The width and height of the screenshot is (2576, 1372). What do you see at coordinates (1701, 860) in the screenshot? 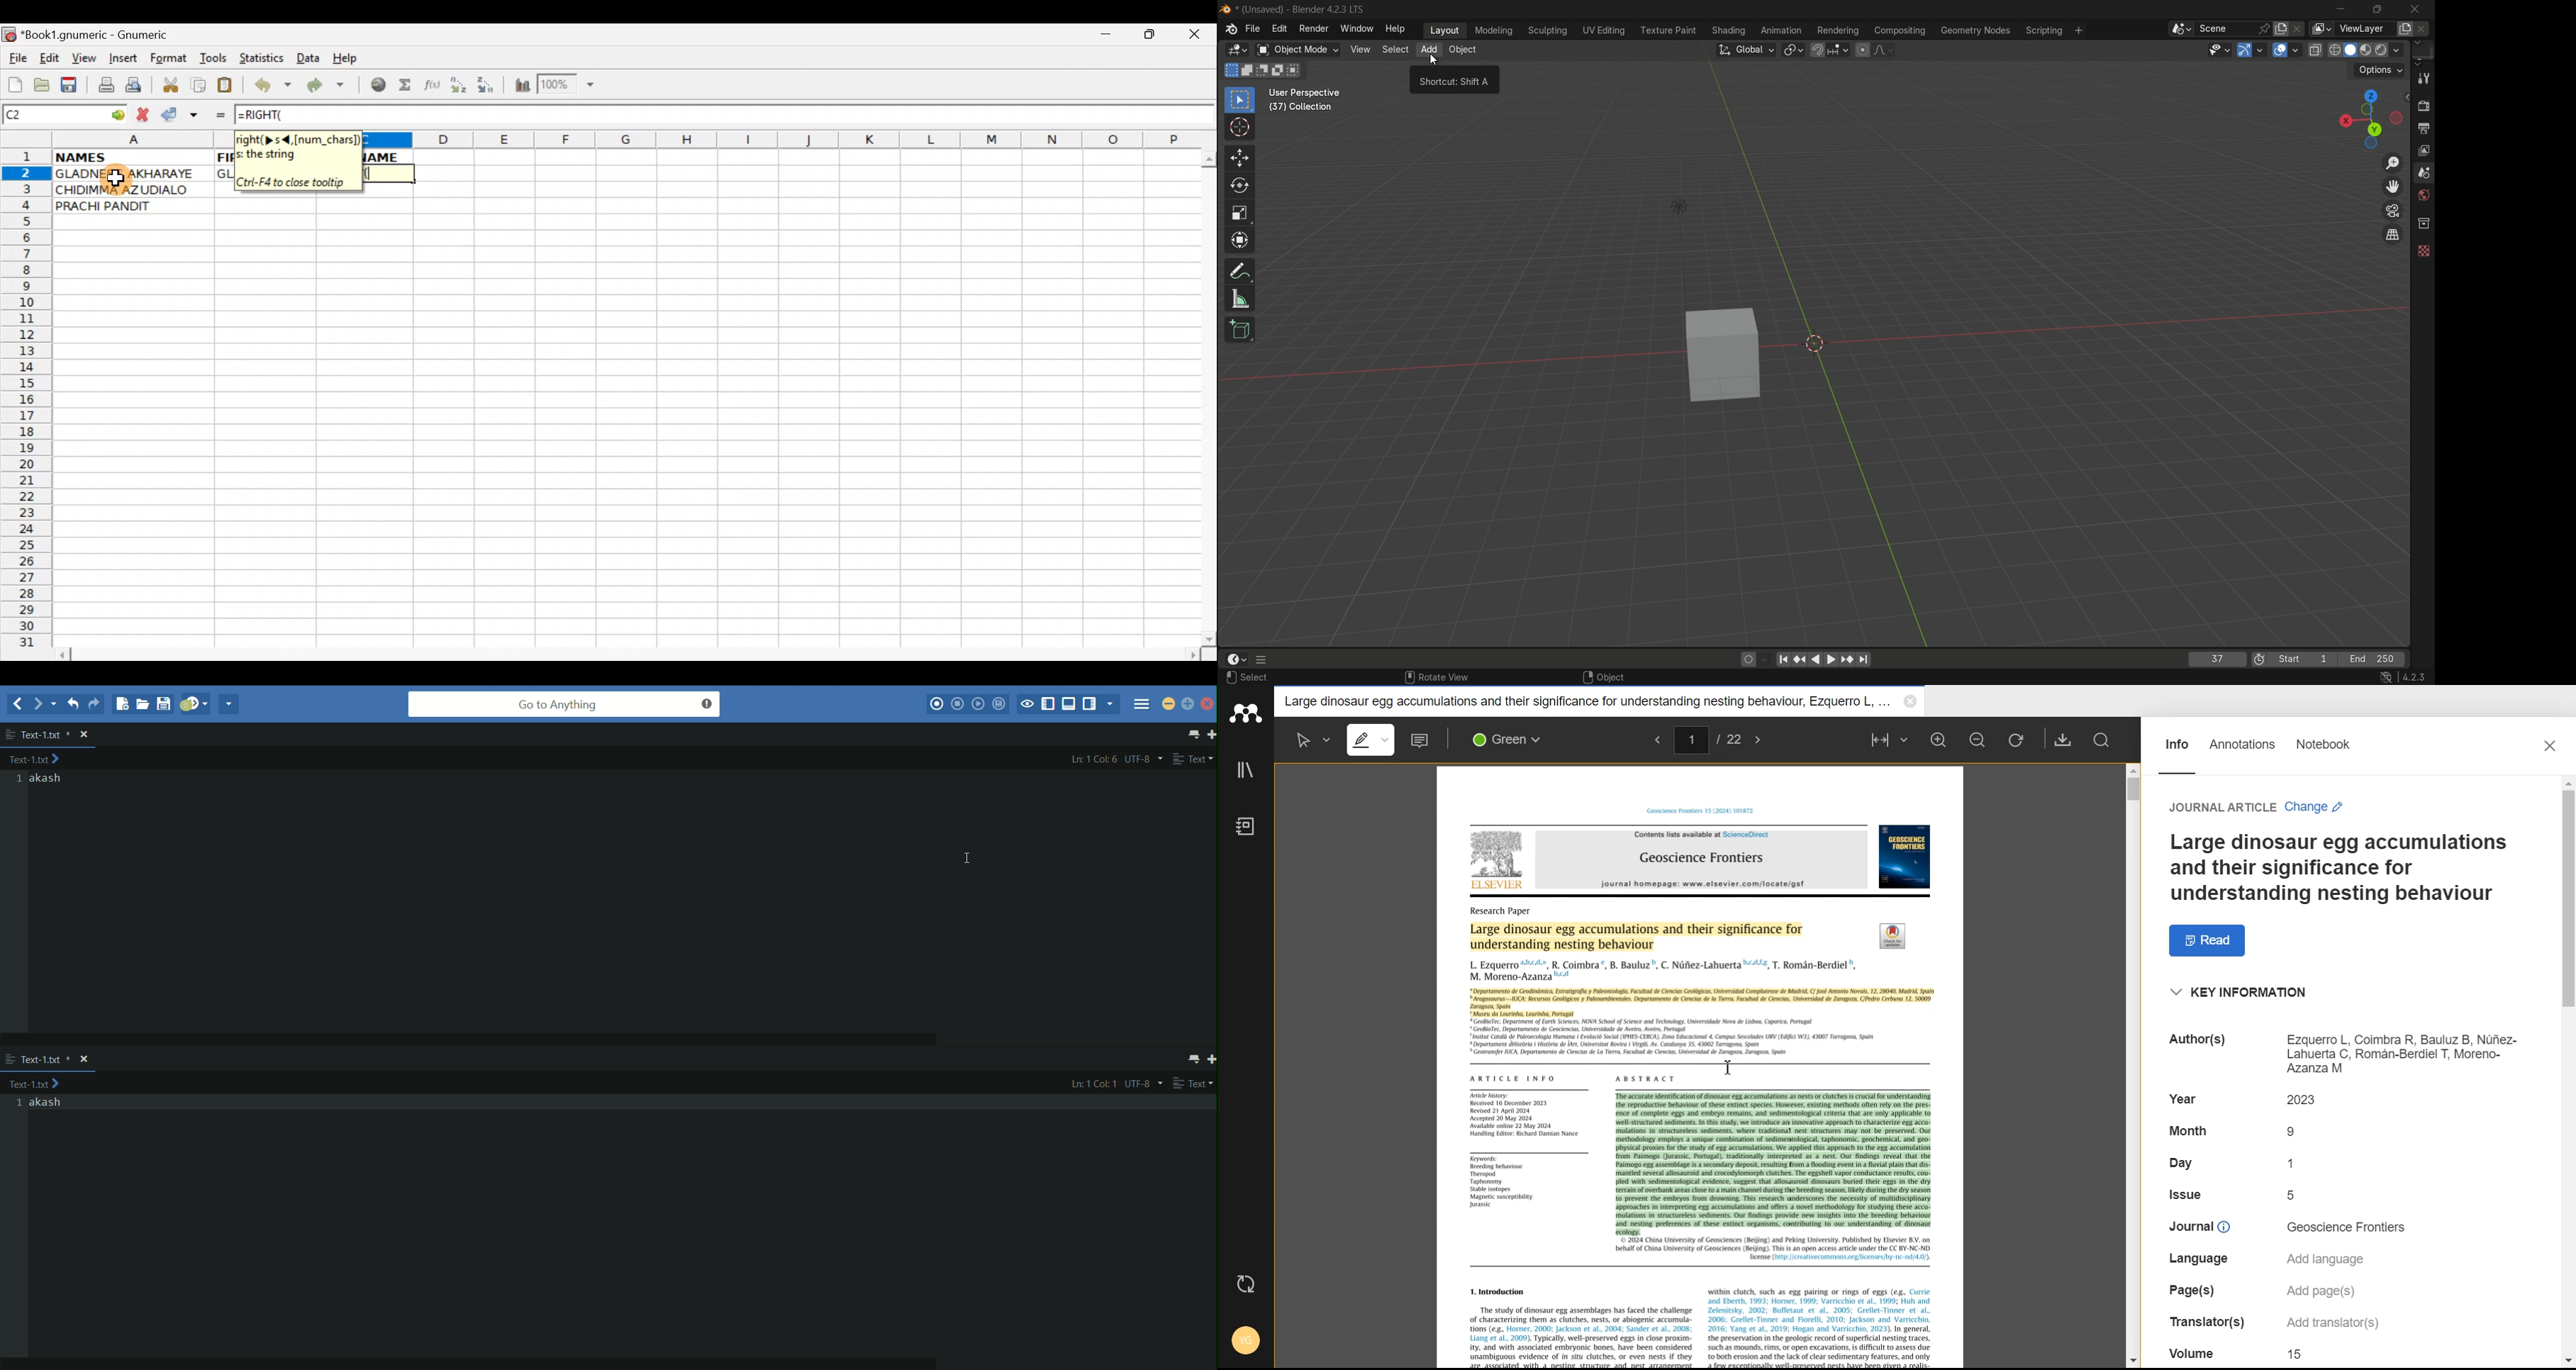
I see `title` at bounding box center [1701, 860].